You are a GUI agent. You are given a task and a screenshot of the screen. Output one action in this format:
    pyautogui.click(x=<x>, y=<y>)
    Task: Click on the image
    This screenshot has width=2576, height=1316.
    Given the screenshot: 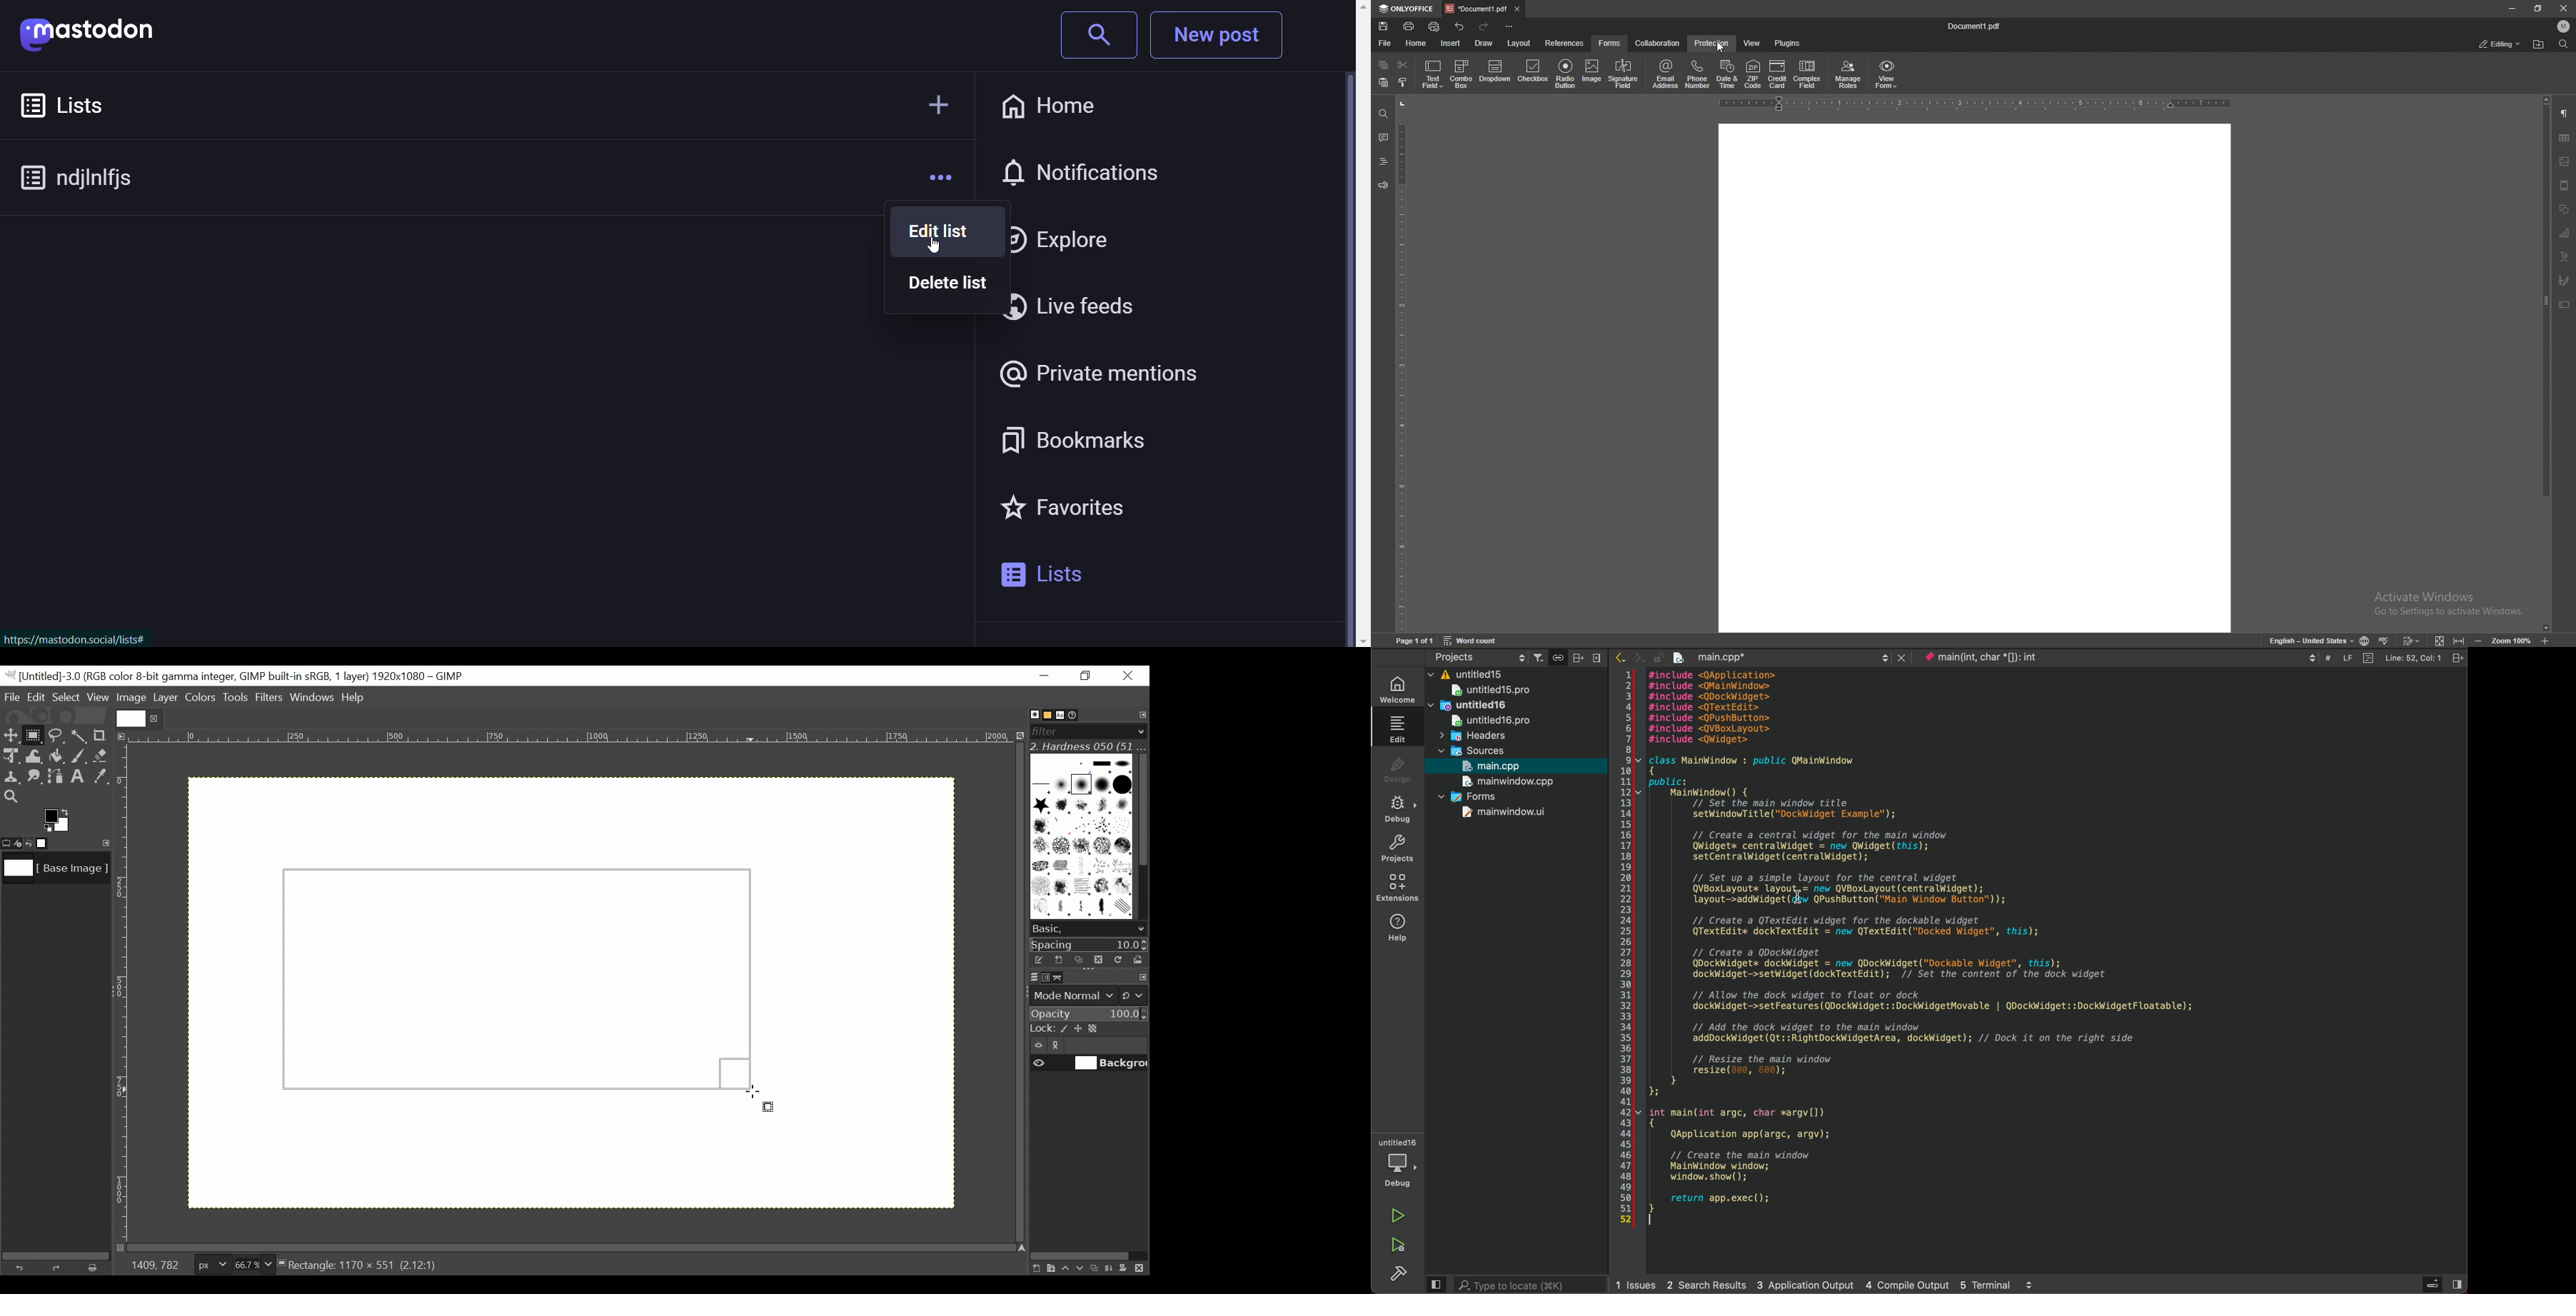 What is the action you would take?
    pyautogui.click(x=2565, y=161)
    